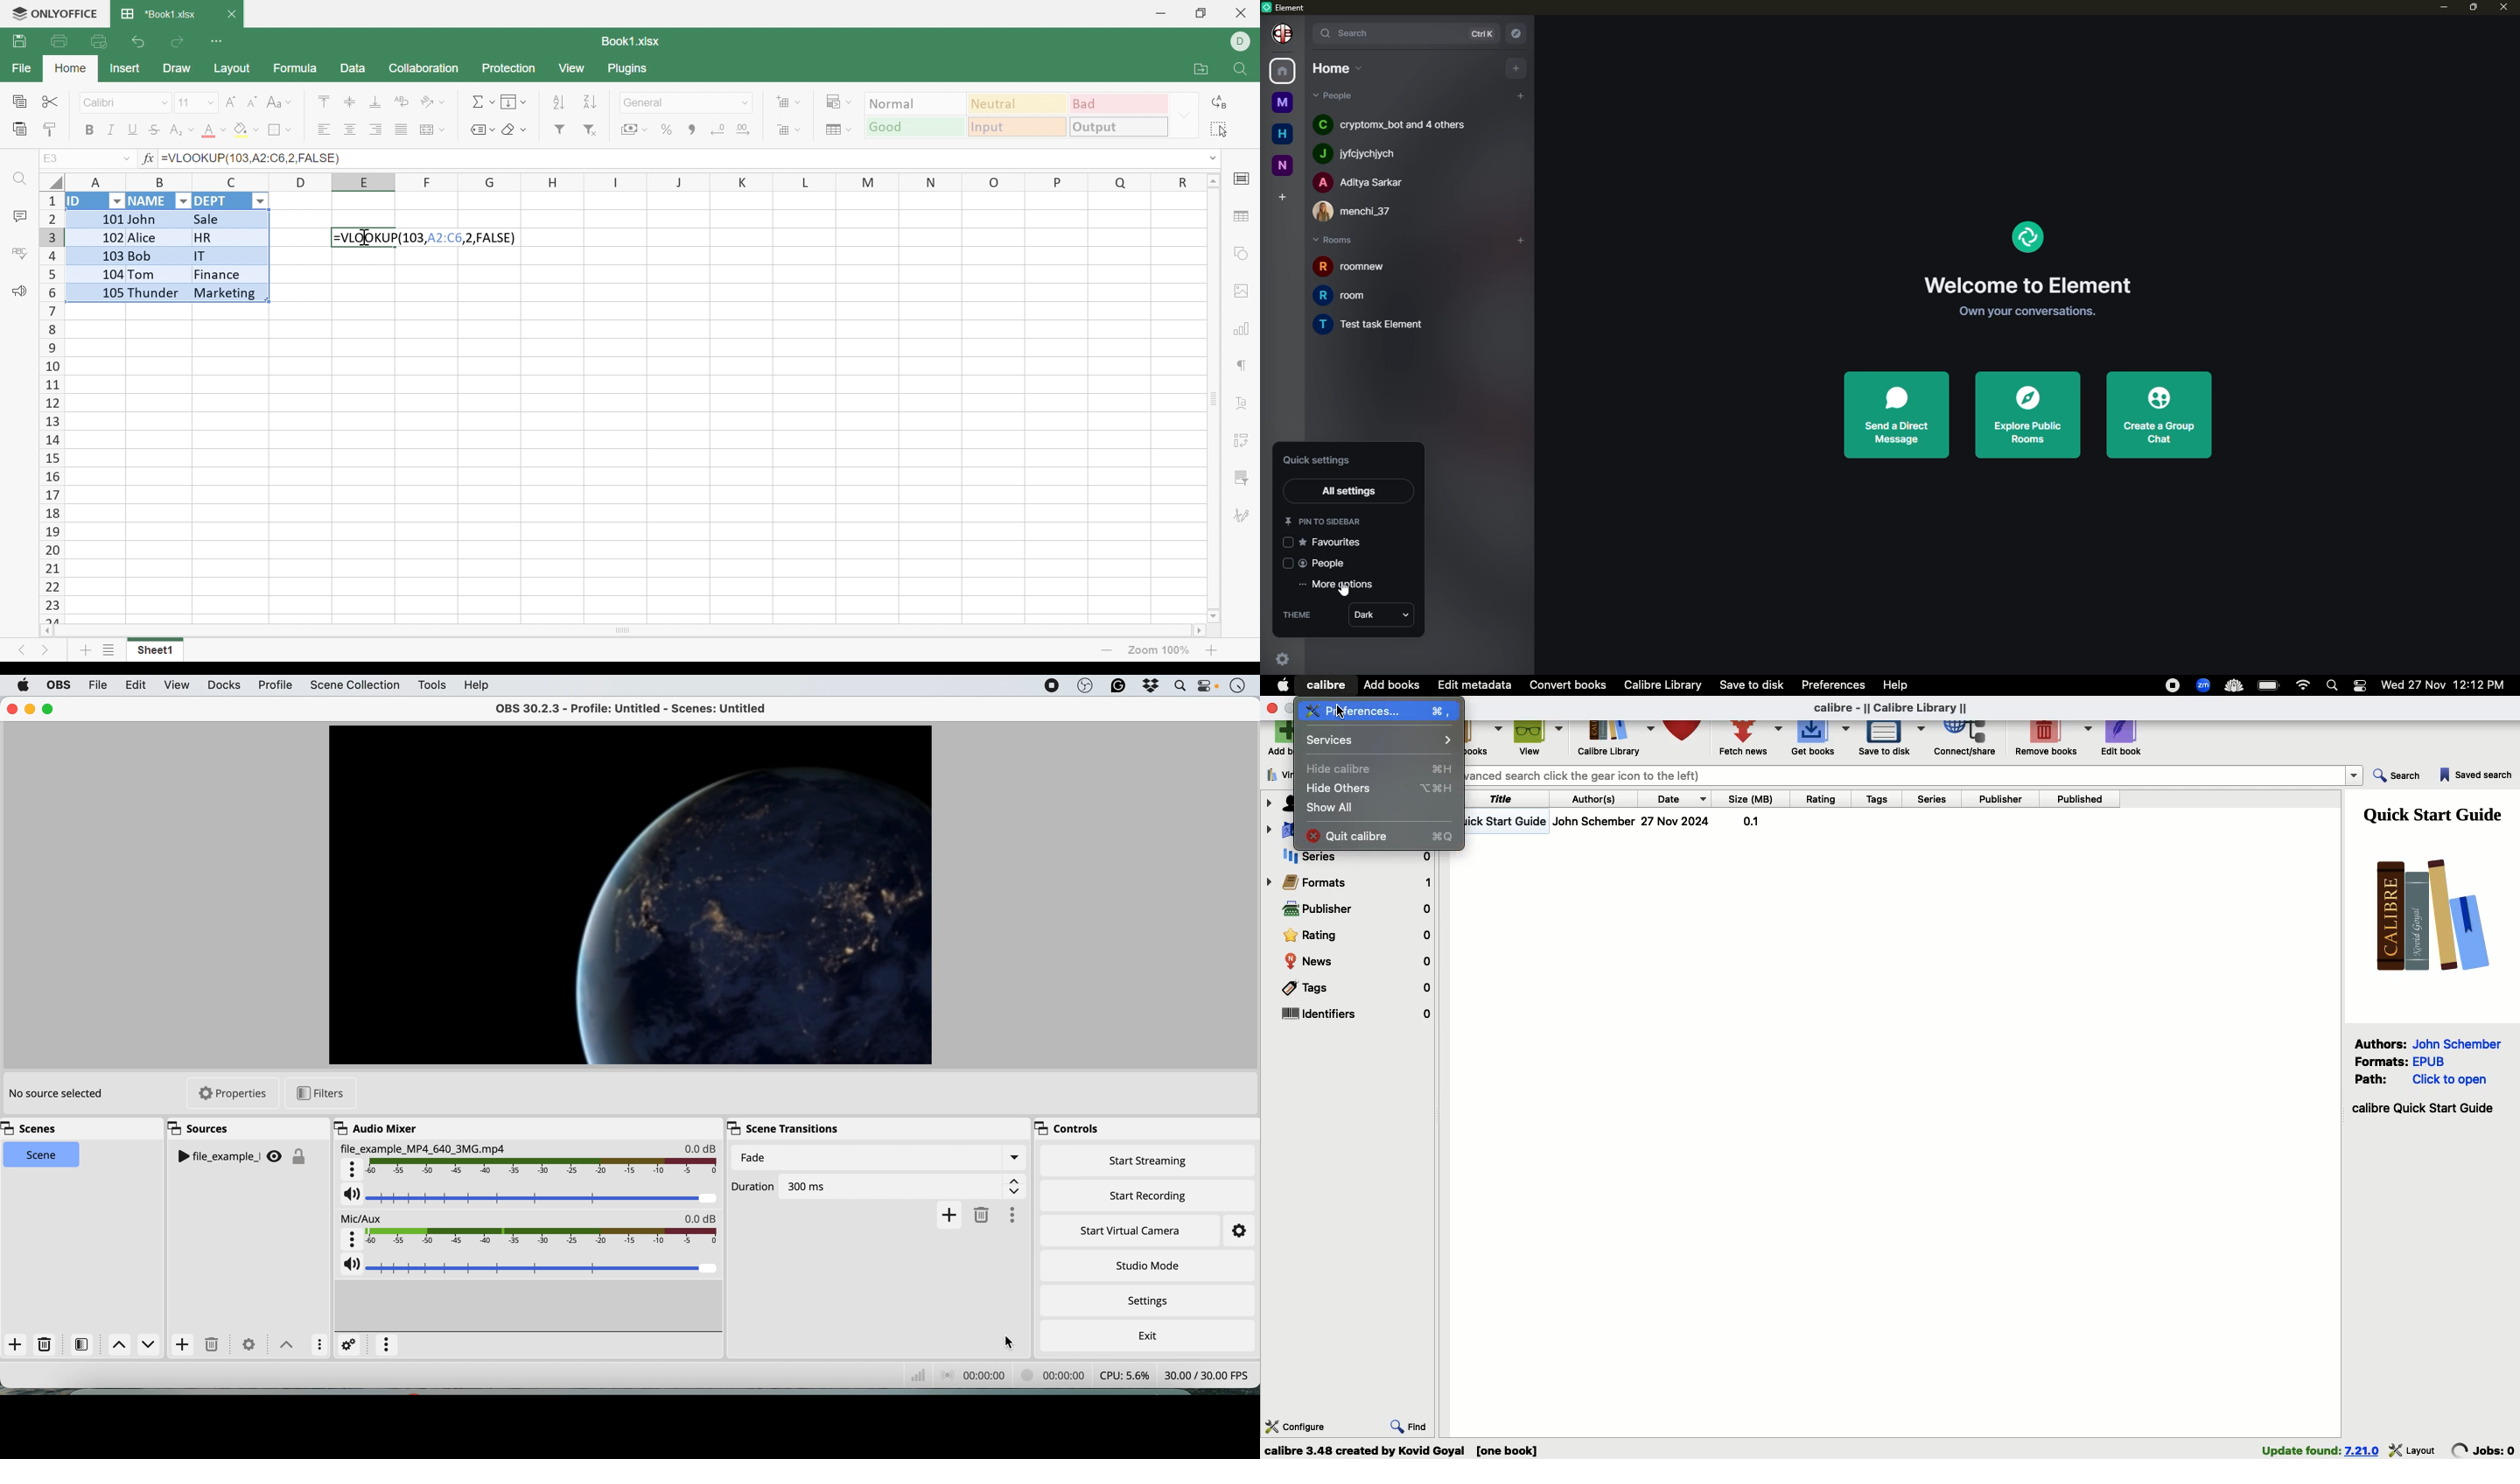 Image resolution: width=2520 pixels, height=1484 pixels. I want to click on Save to disk, so click(1894, 740).